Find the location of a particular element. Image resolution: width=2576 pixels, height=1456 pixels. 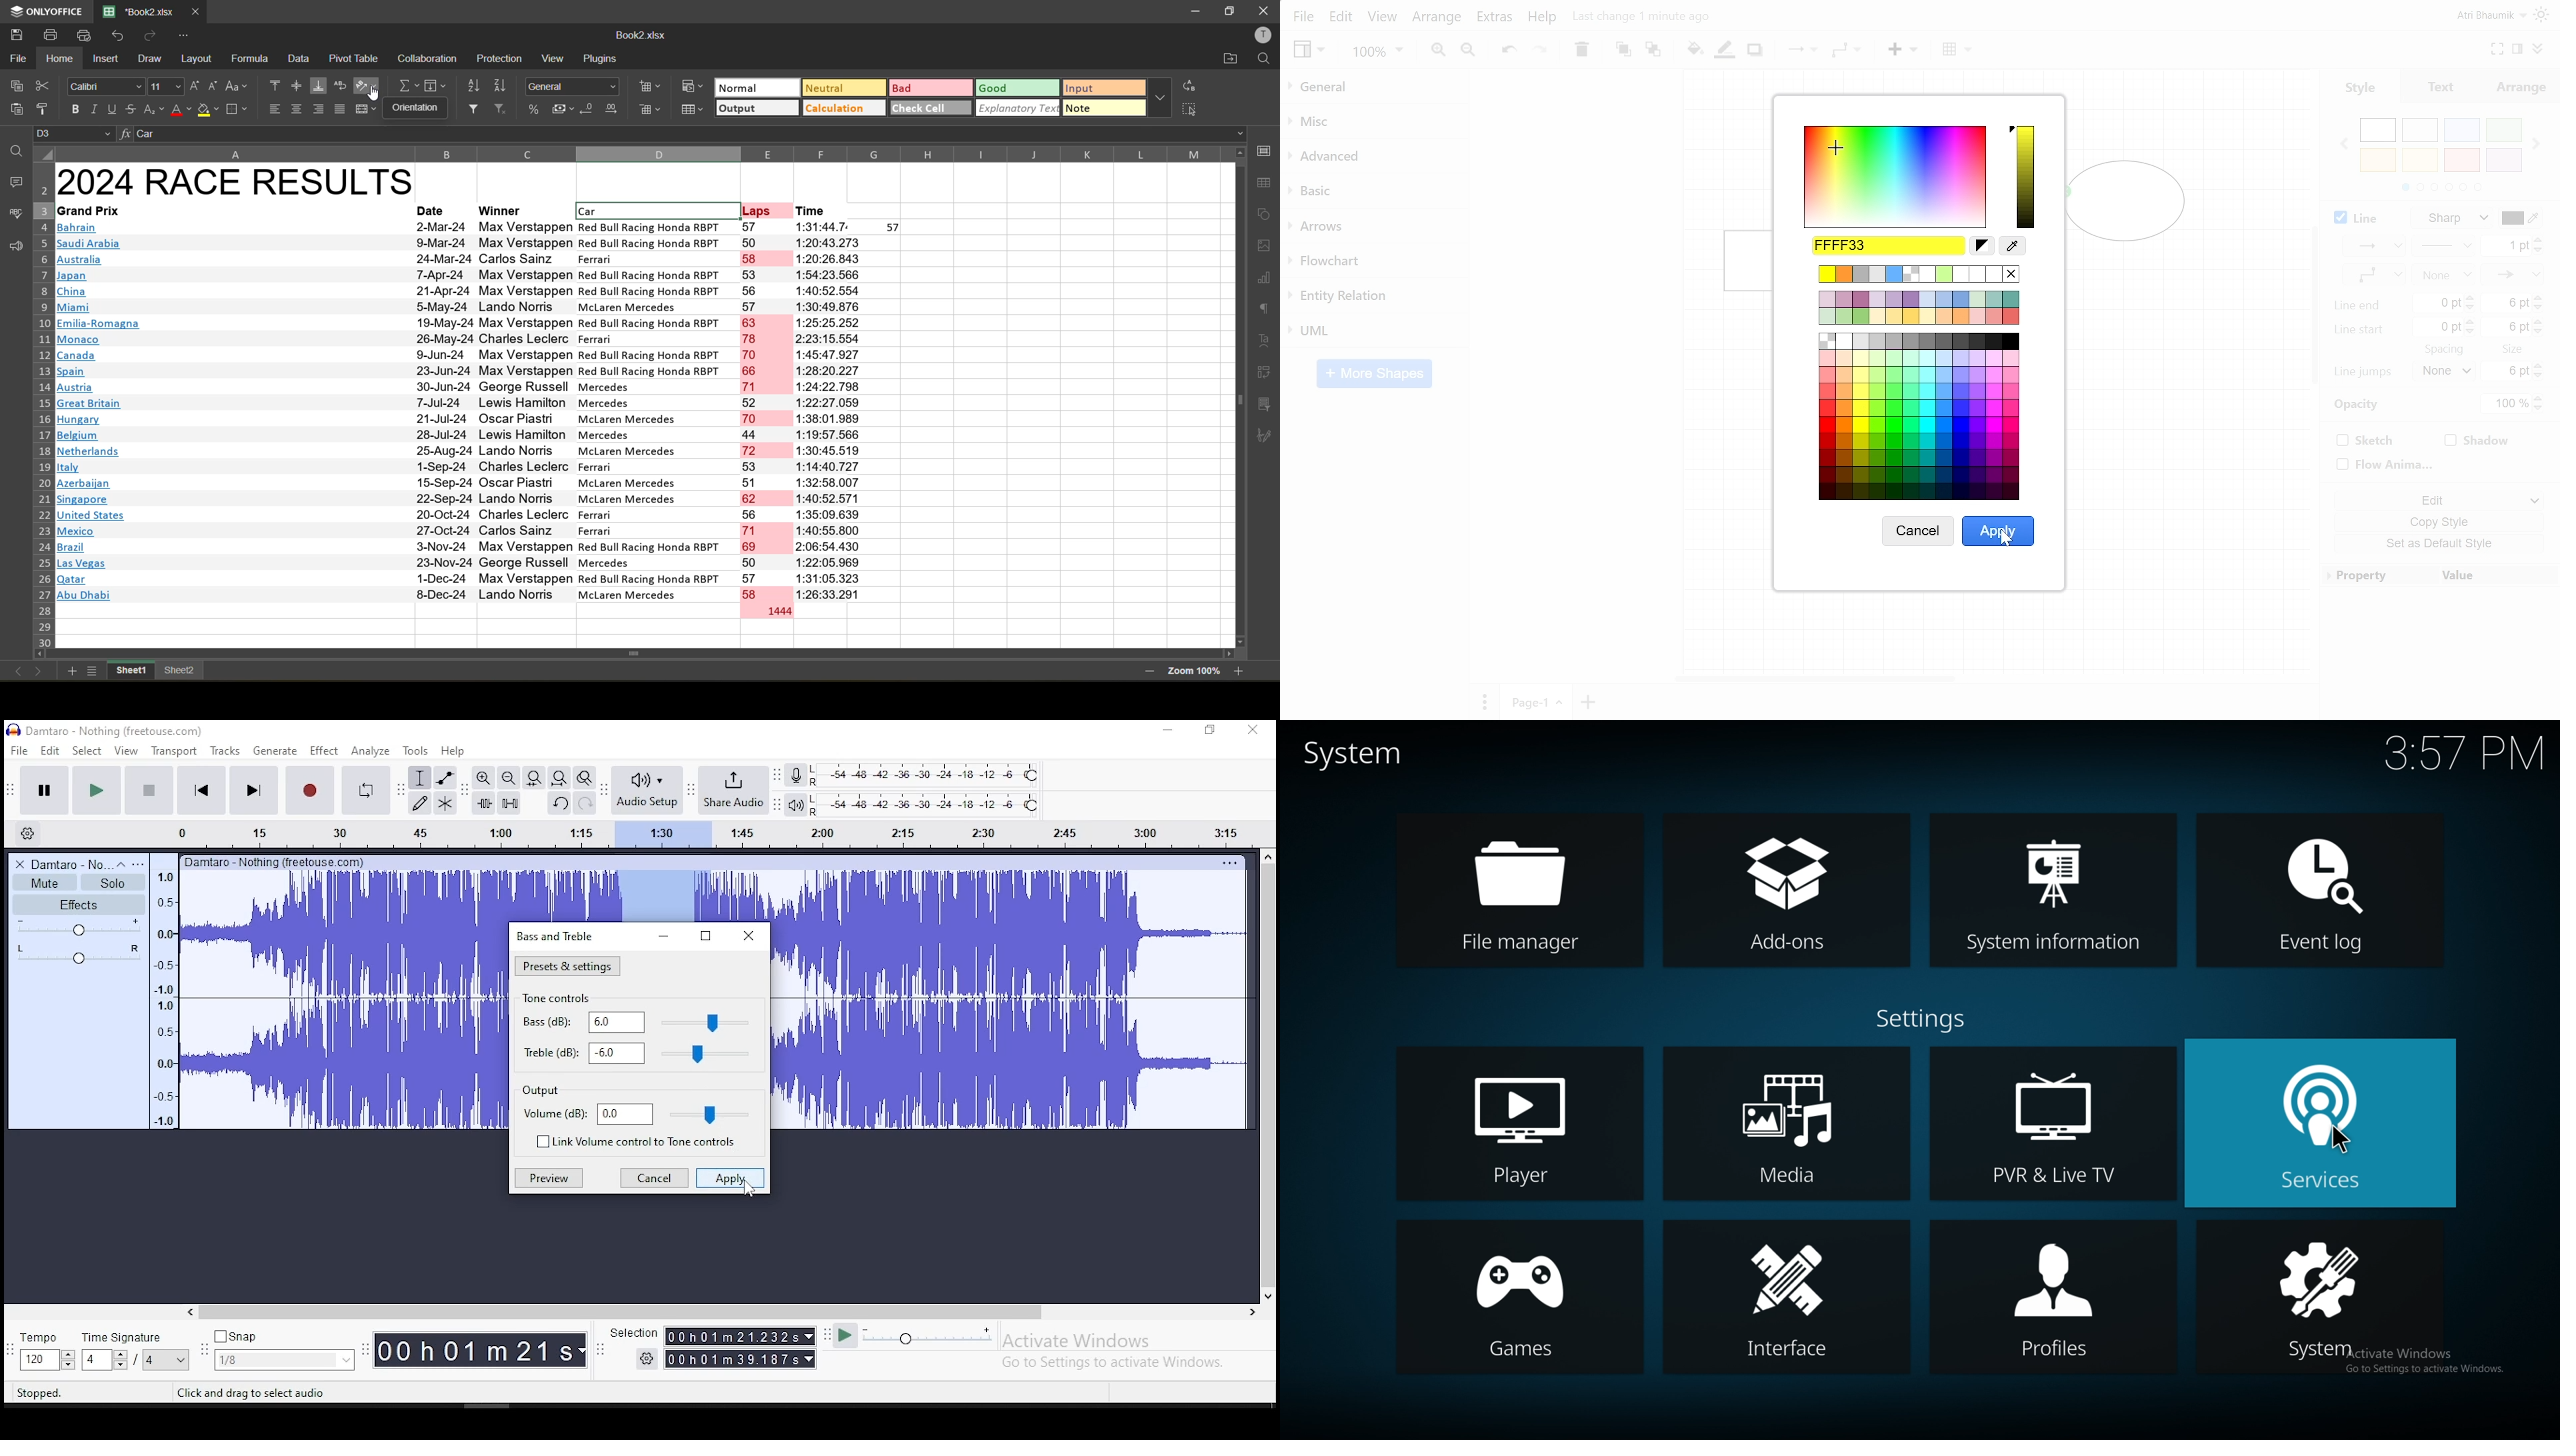

0.0 is located at coordinates (617, 1053).